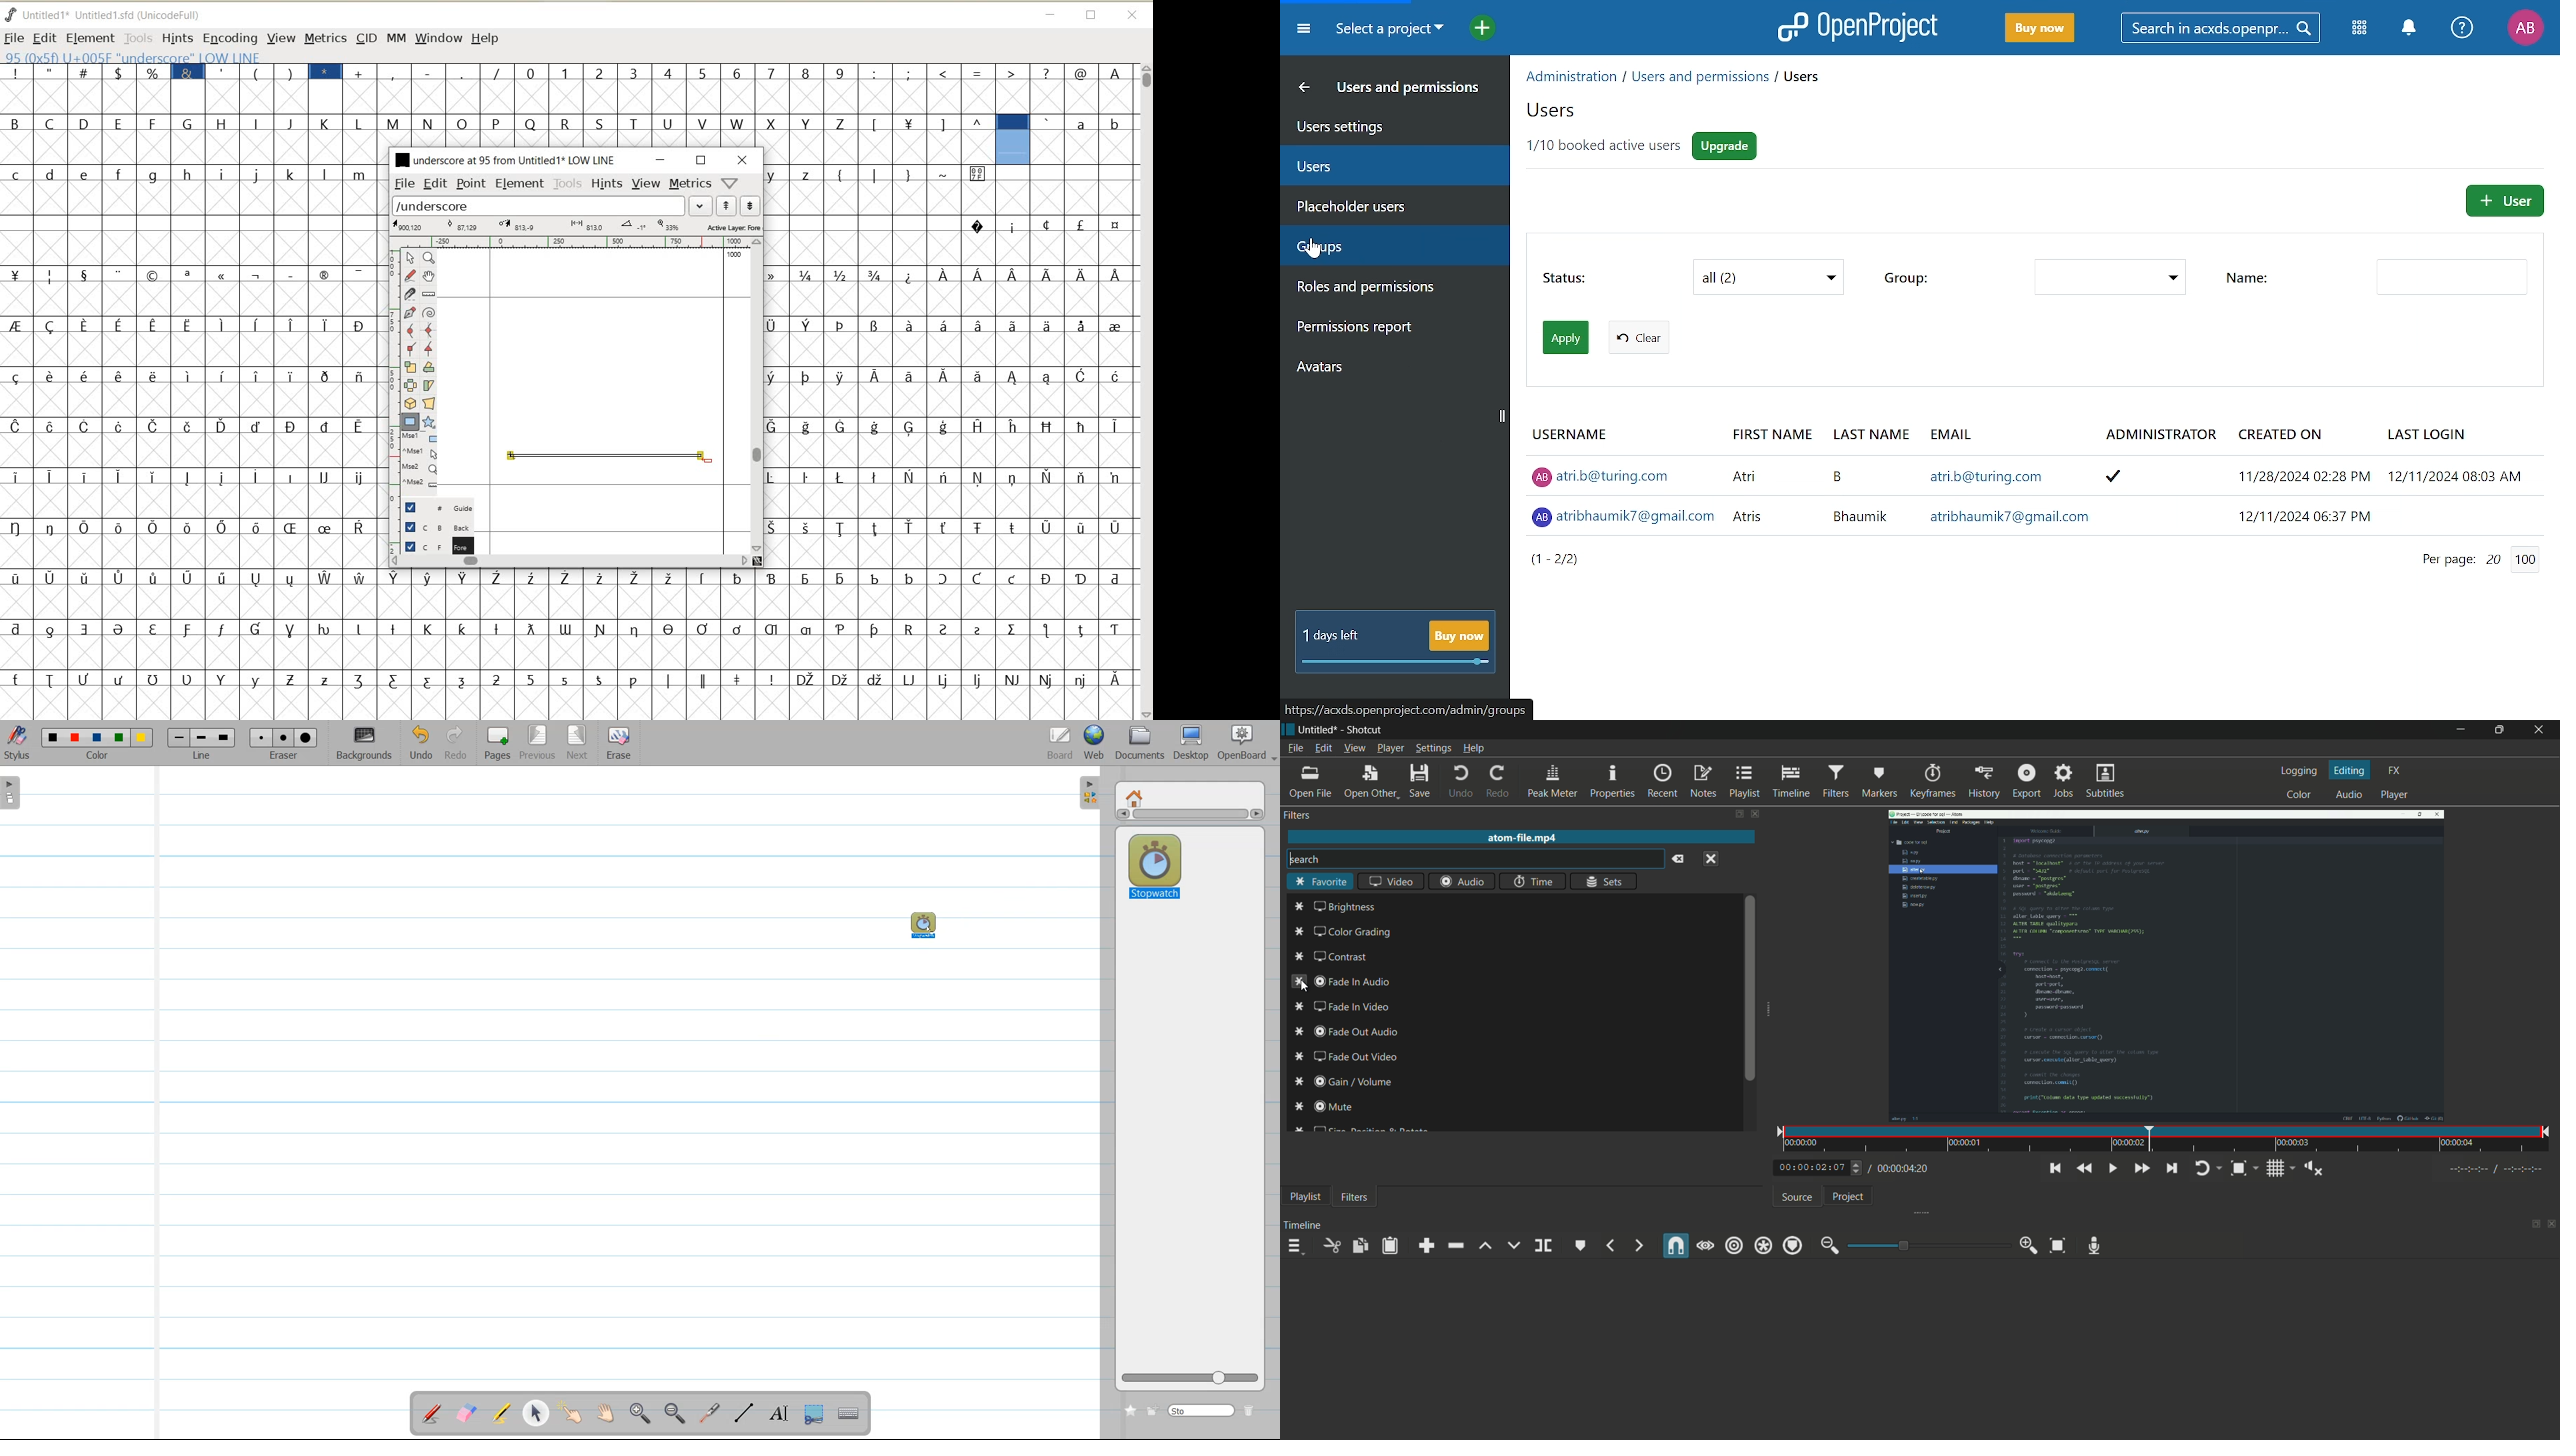 The image size is (2576, 1456). I want to click on BACKGROUND, so click(433, 527).